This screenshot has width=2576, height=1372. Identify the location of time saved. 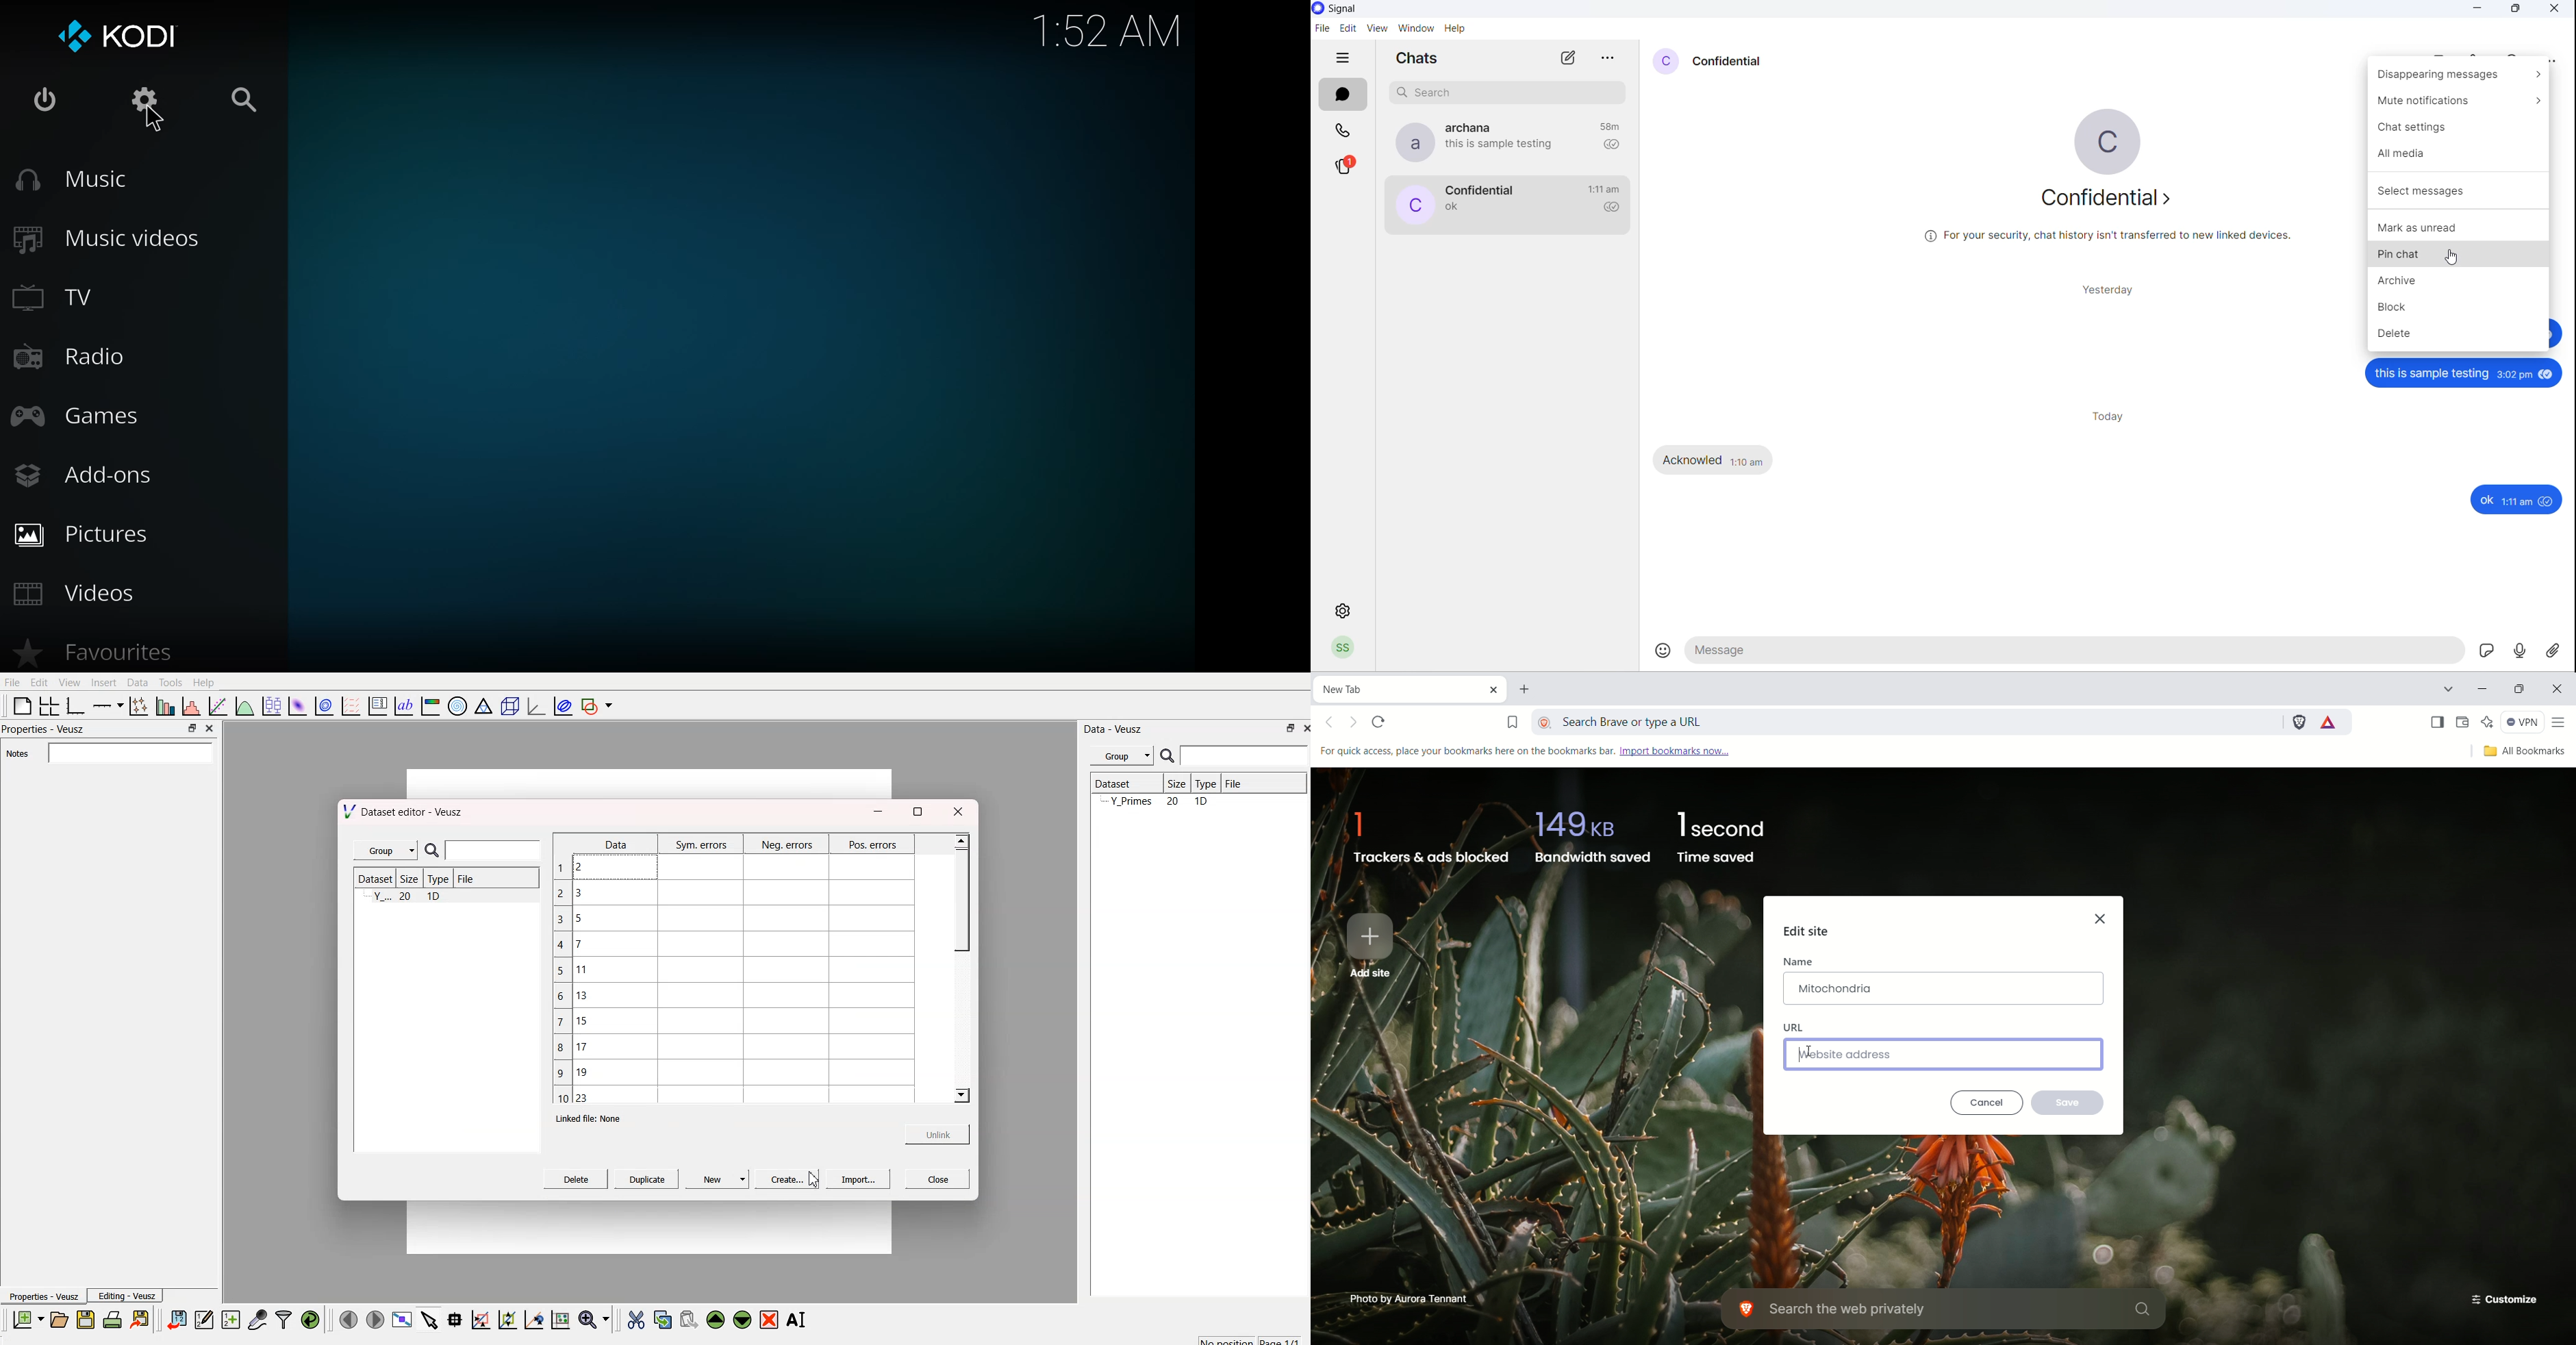
(1724, 837).